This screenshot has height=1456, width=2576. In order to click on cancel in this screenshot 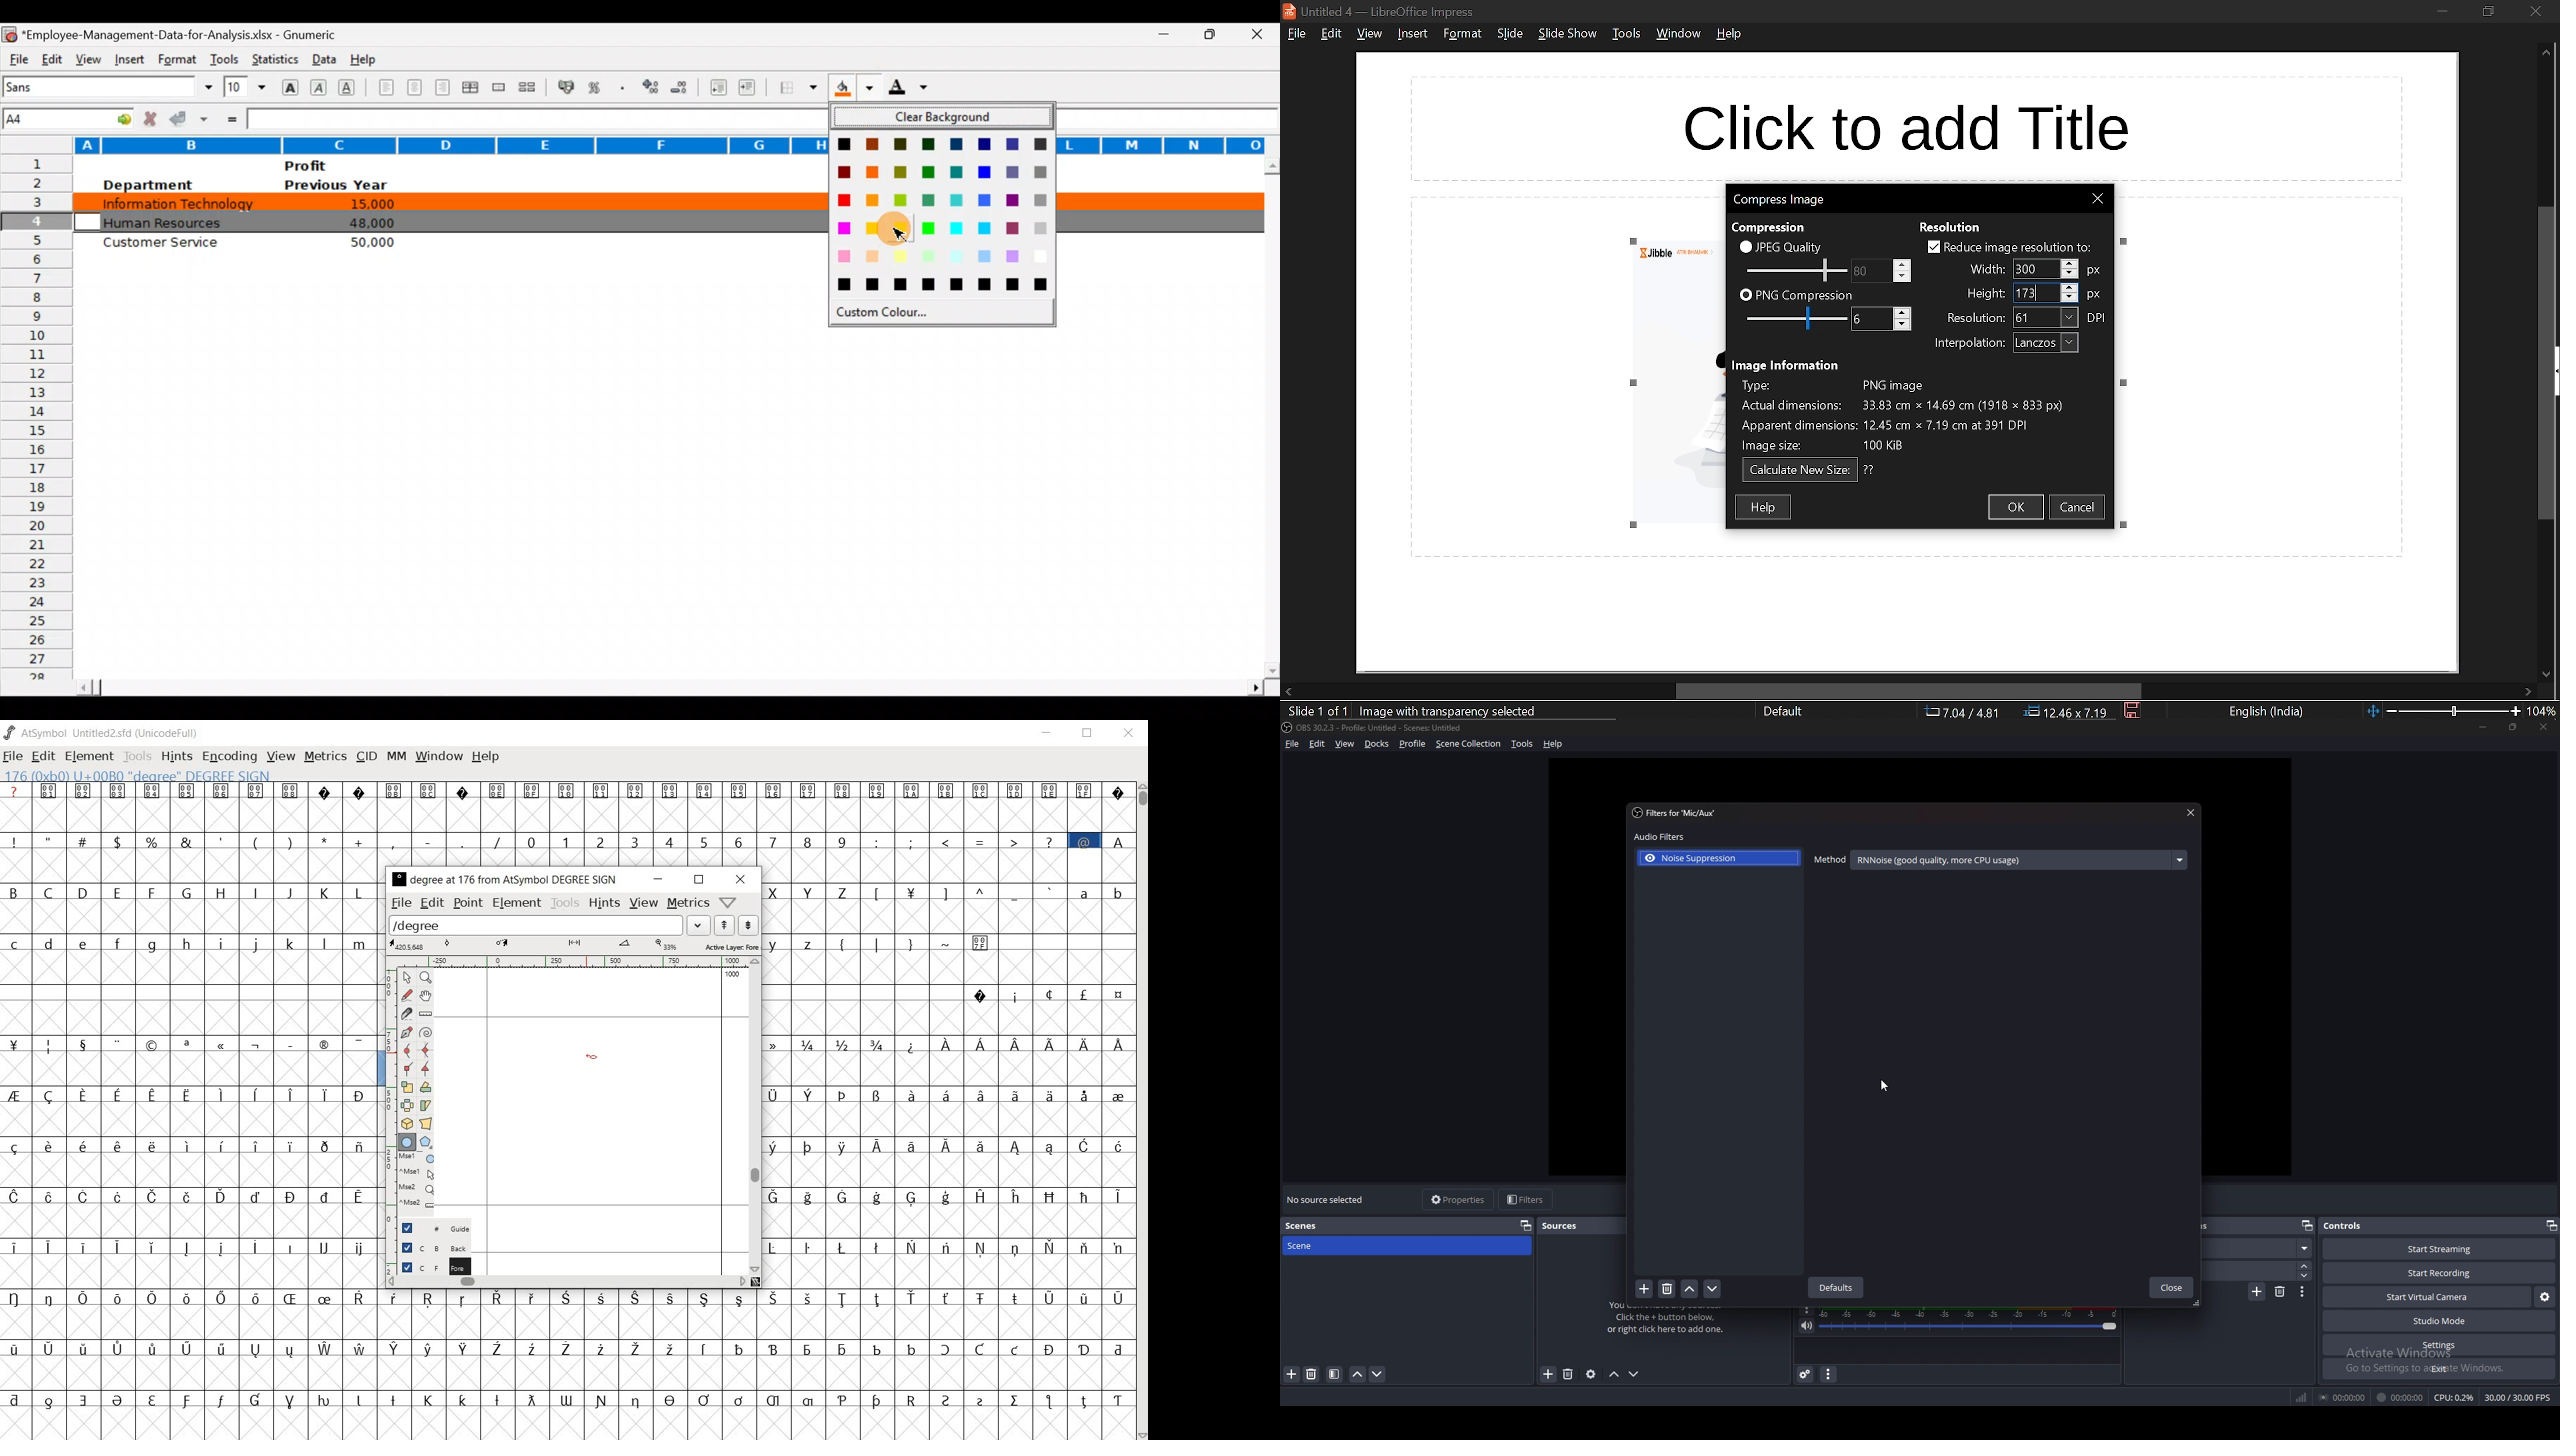, I will do `click(2081, 509)`.